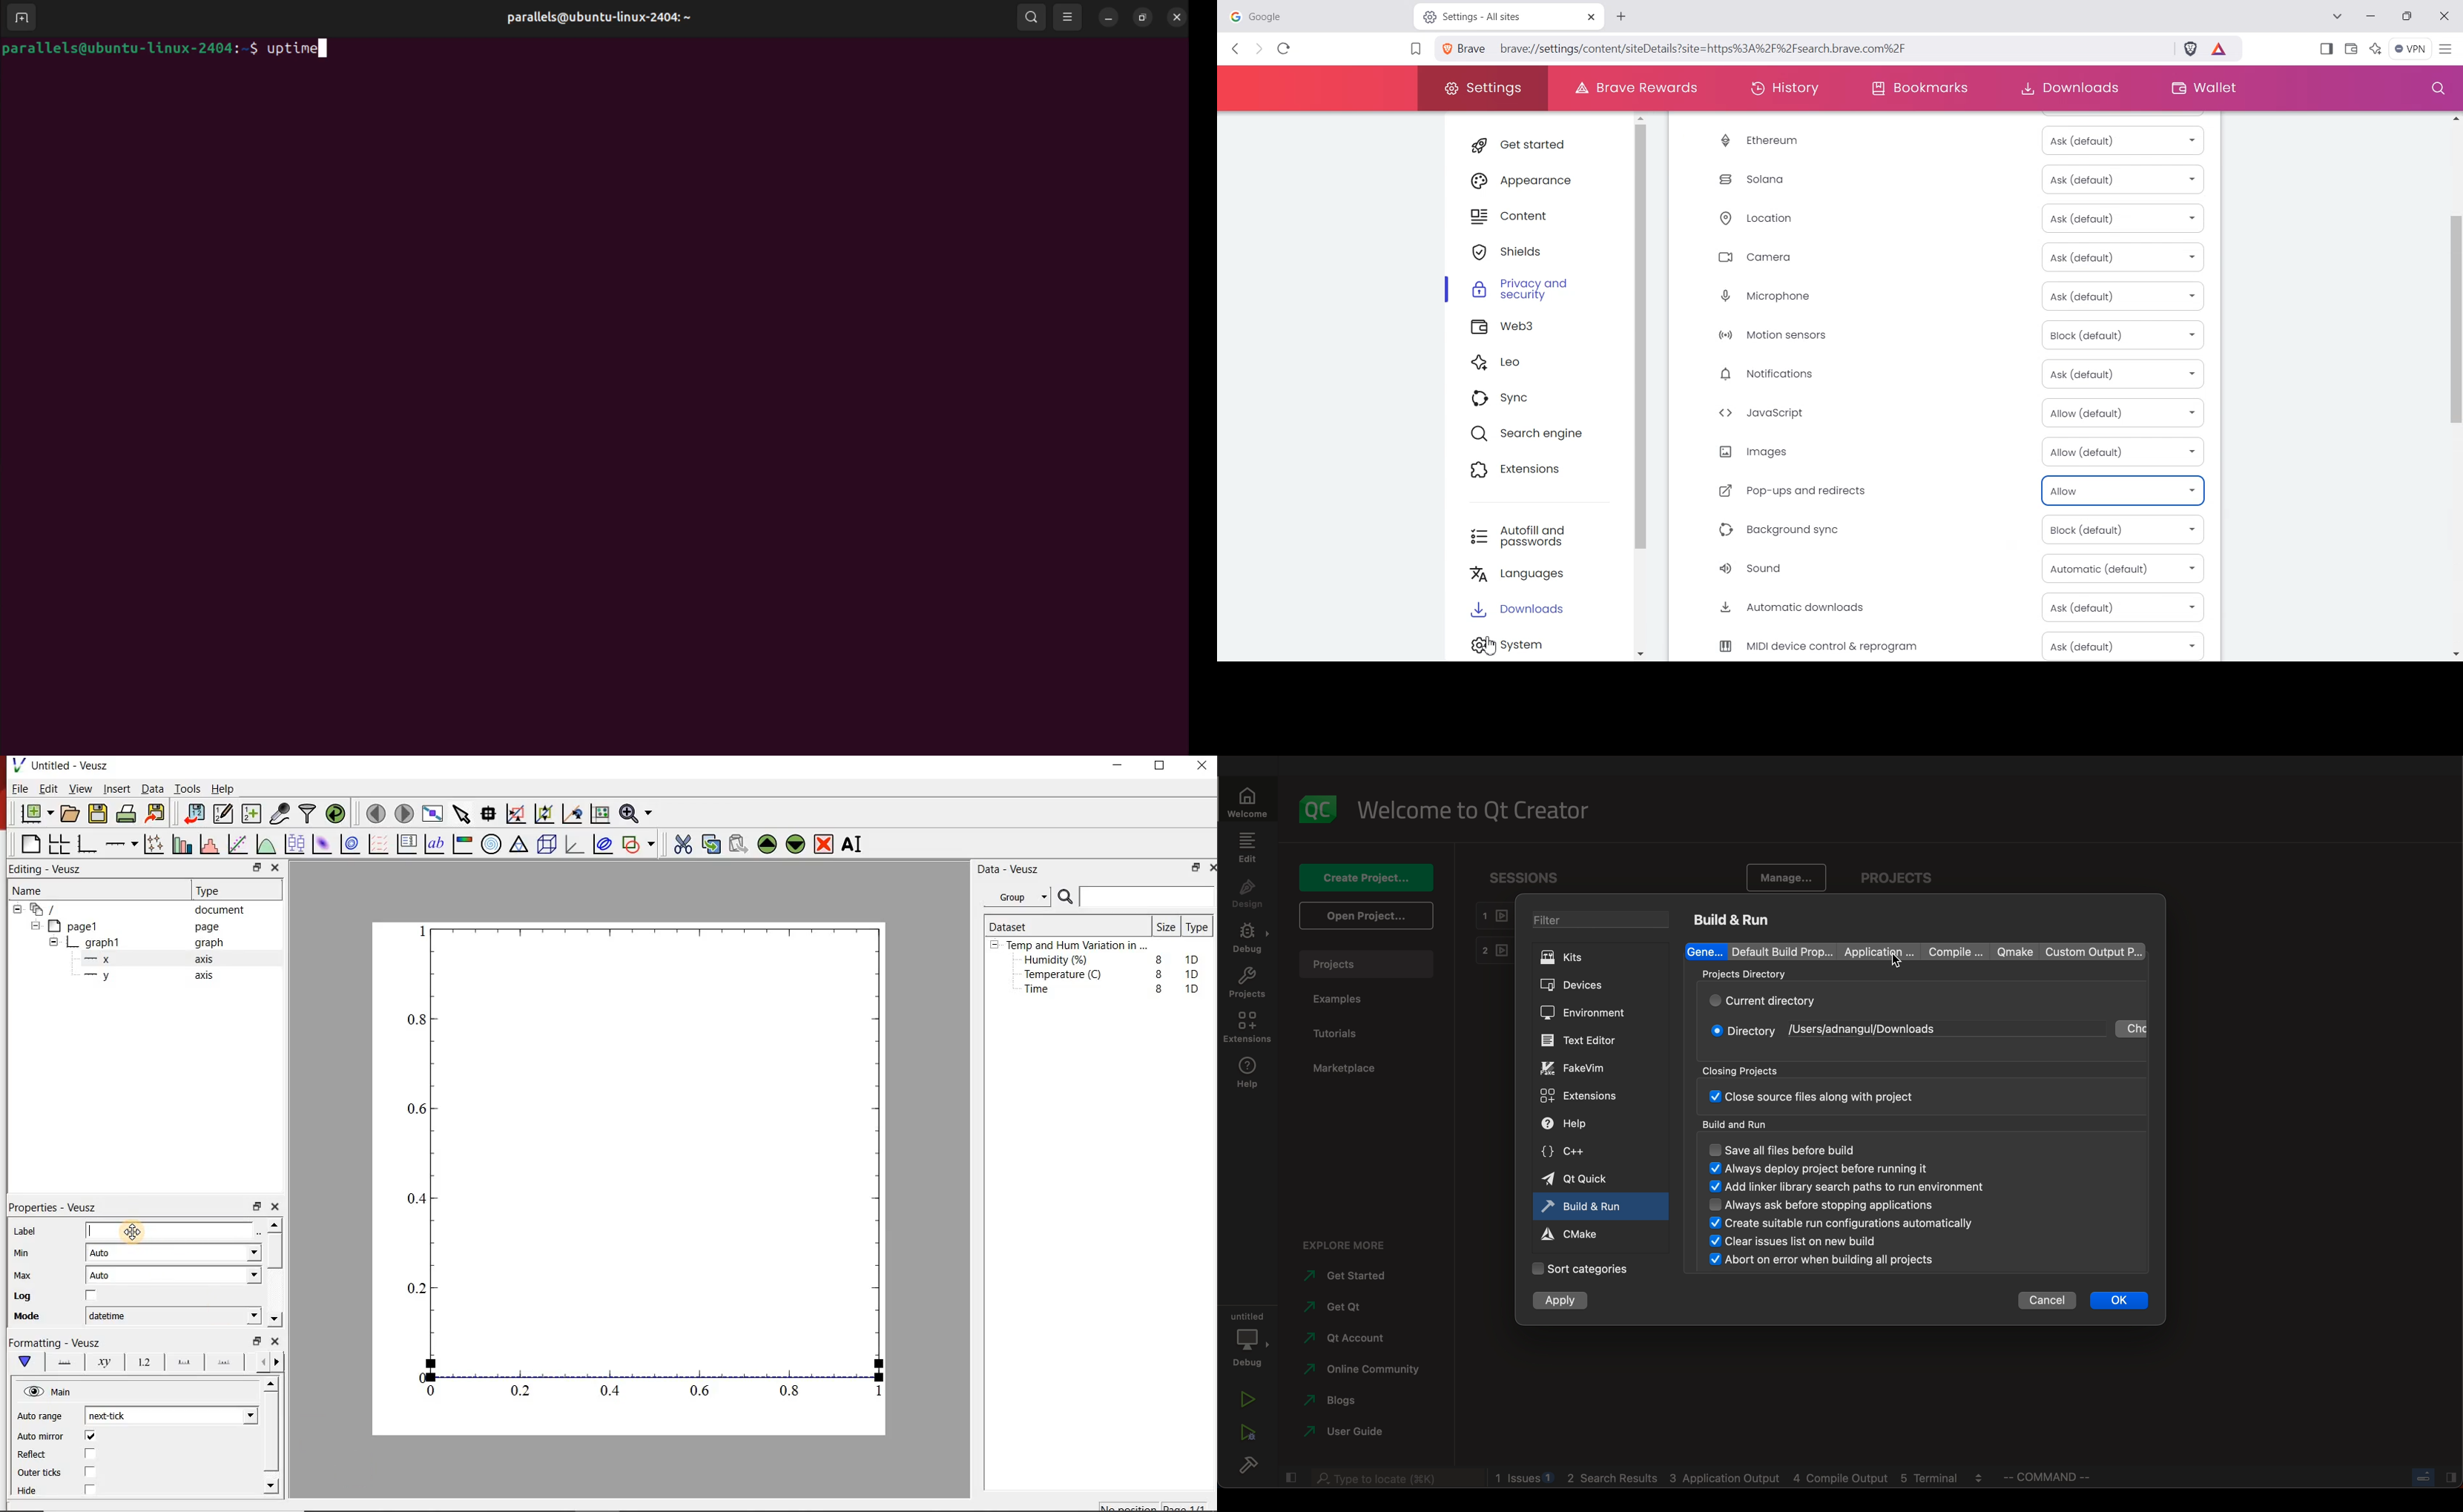 The height and width of the screenshot is (1512, 2464). What do you see at coordinates (1176, 18) in the screenshot?
I see `close` at bounding box center [1176, 18].